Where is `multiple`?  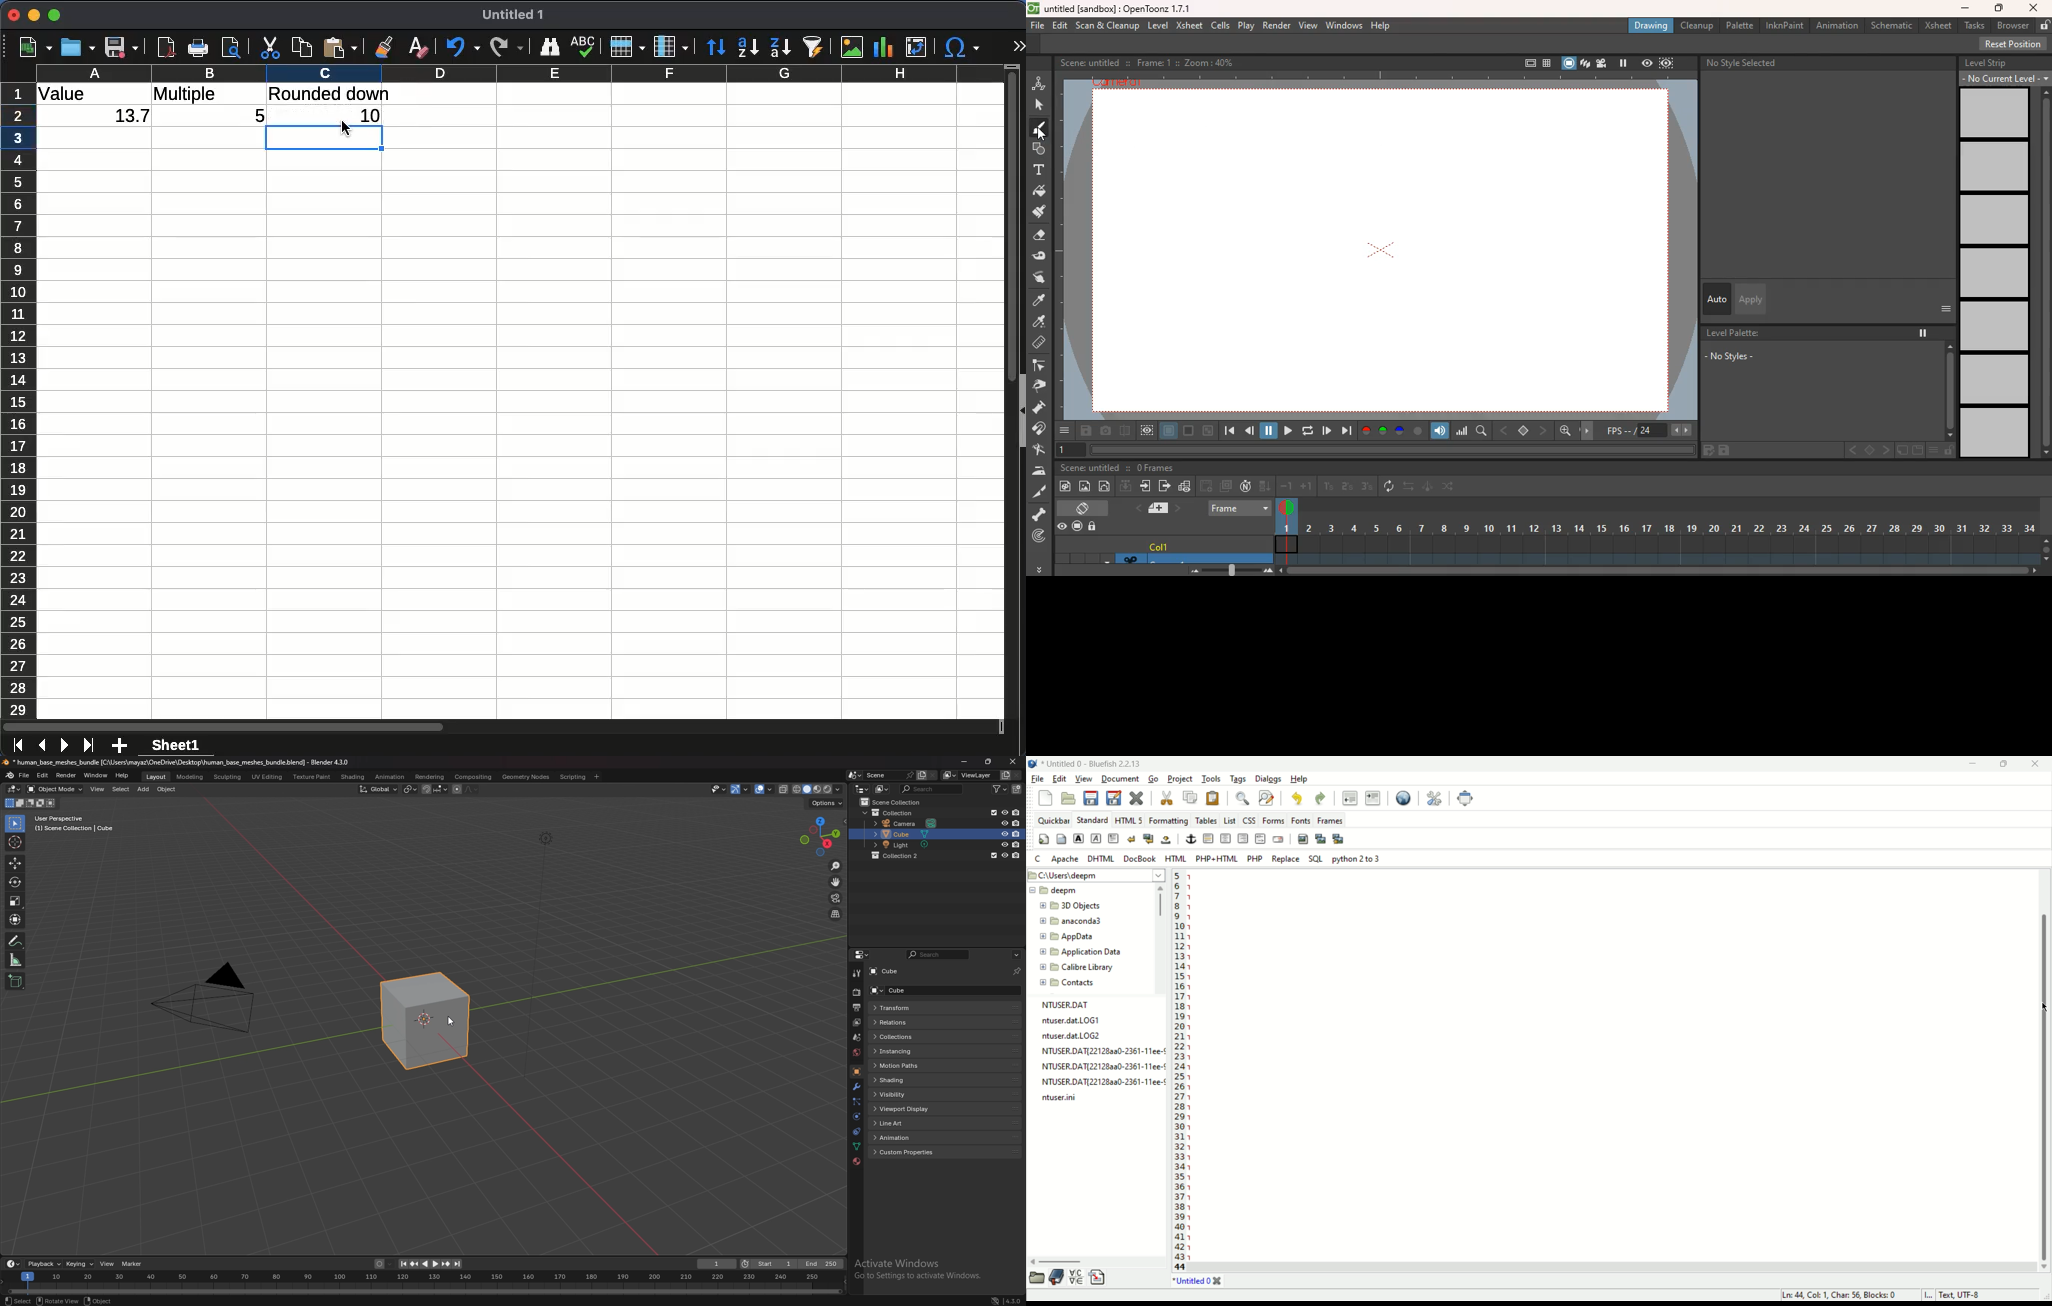 multiple is located at coordinates (188, 94).